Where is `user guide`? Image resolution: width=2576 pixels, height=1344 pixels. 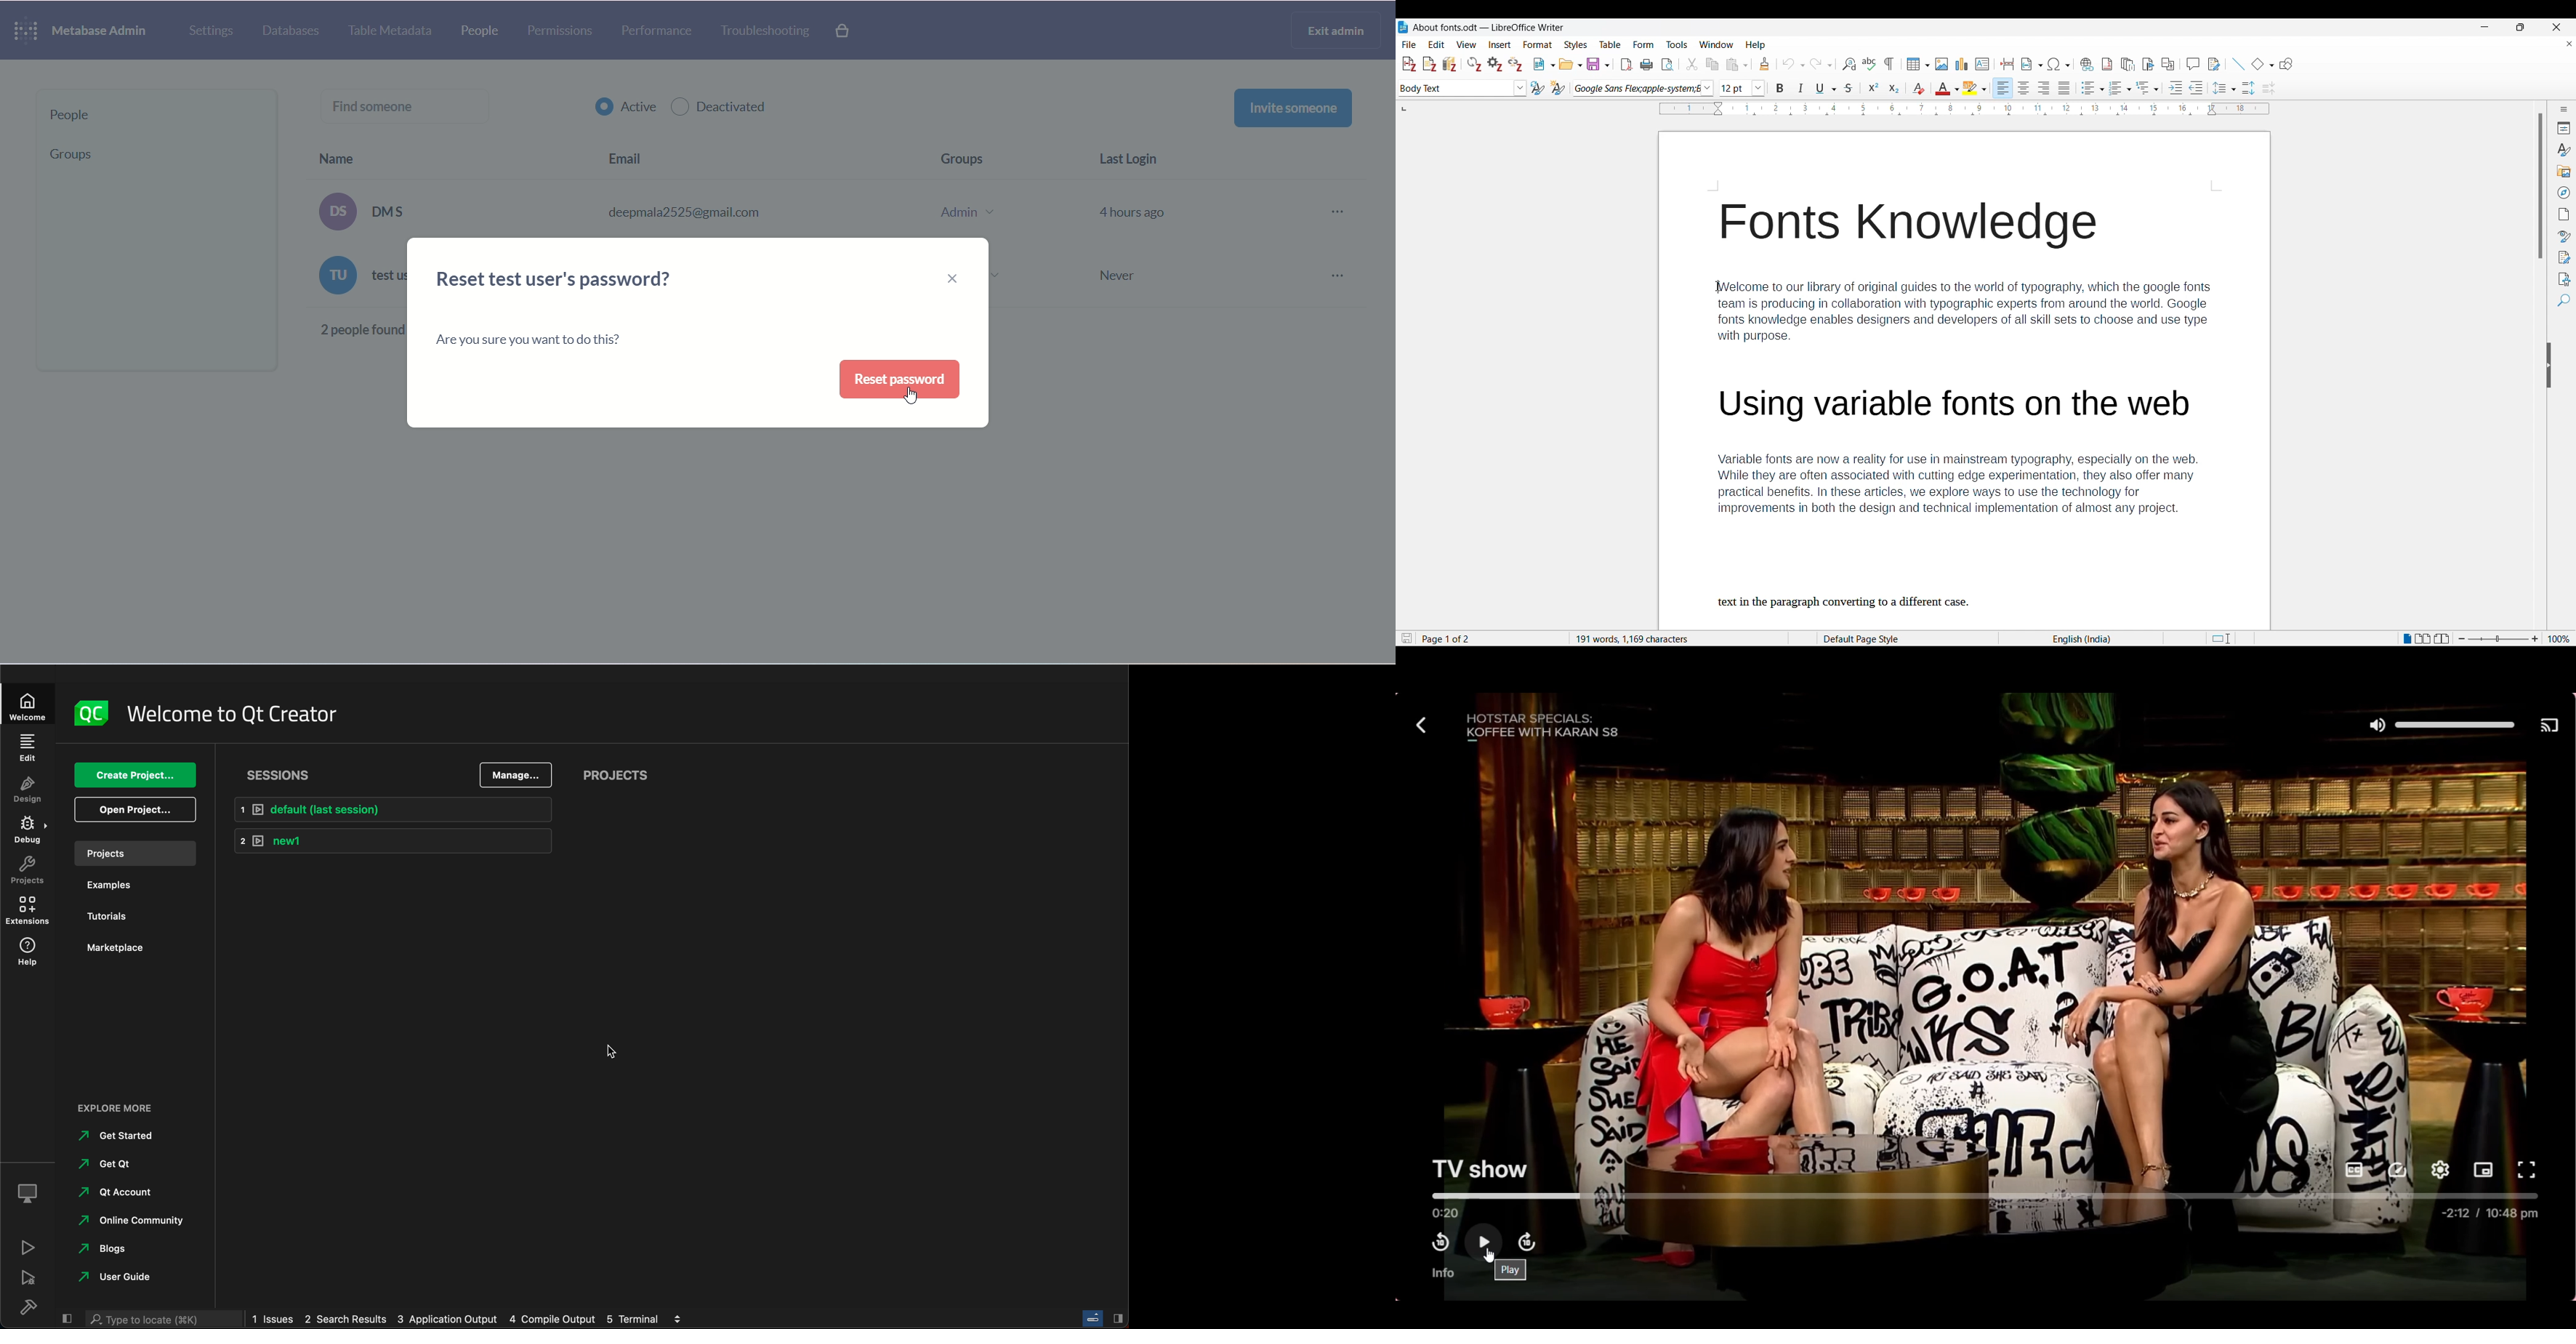 user guide is located at coordinates (124, 1278).